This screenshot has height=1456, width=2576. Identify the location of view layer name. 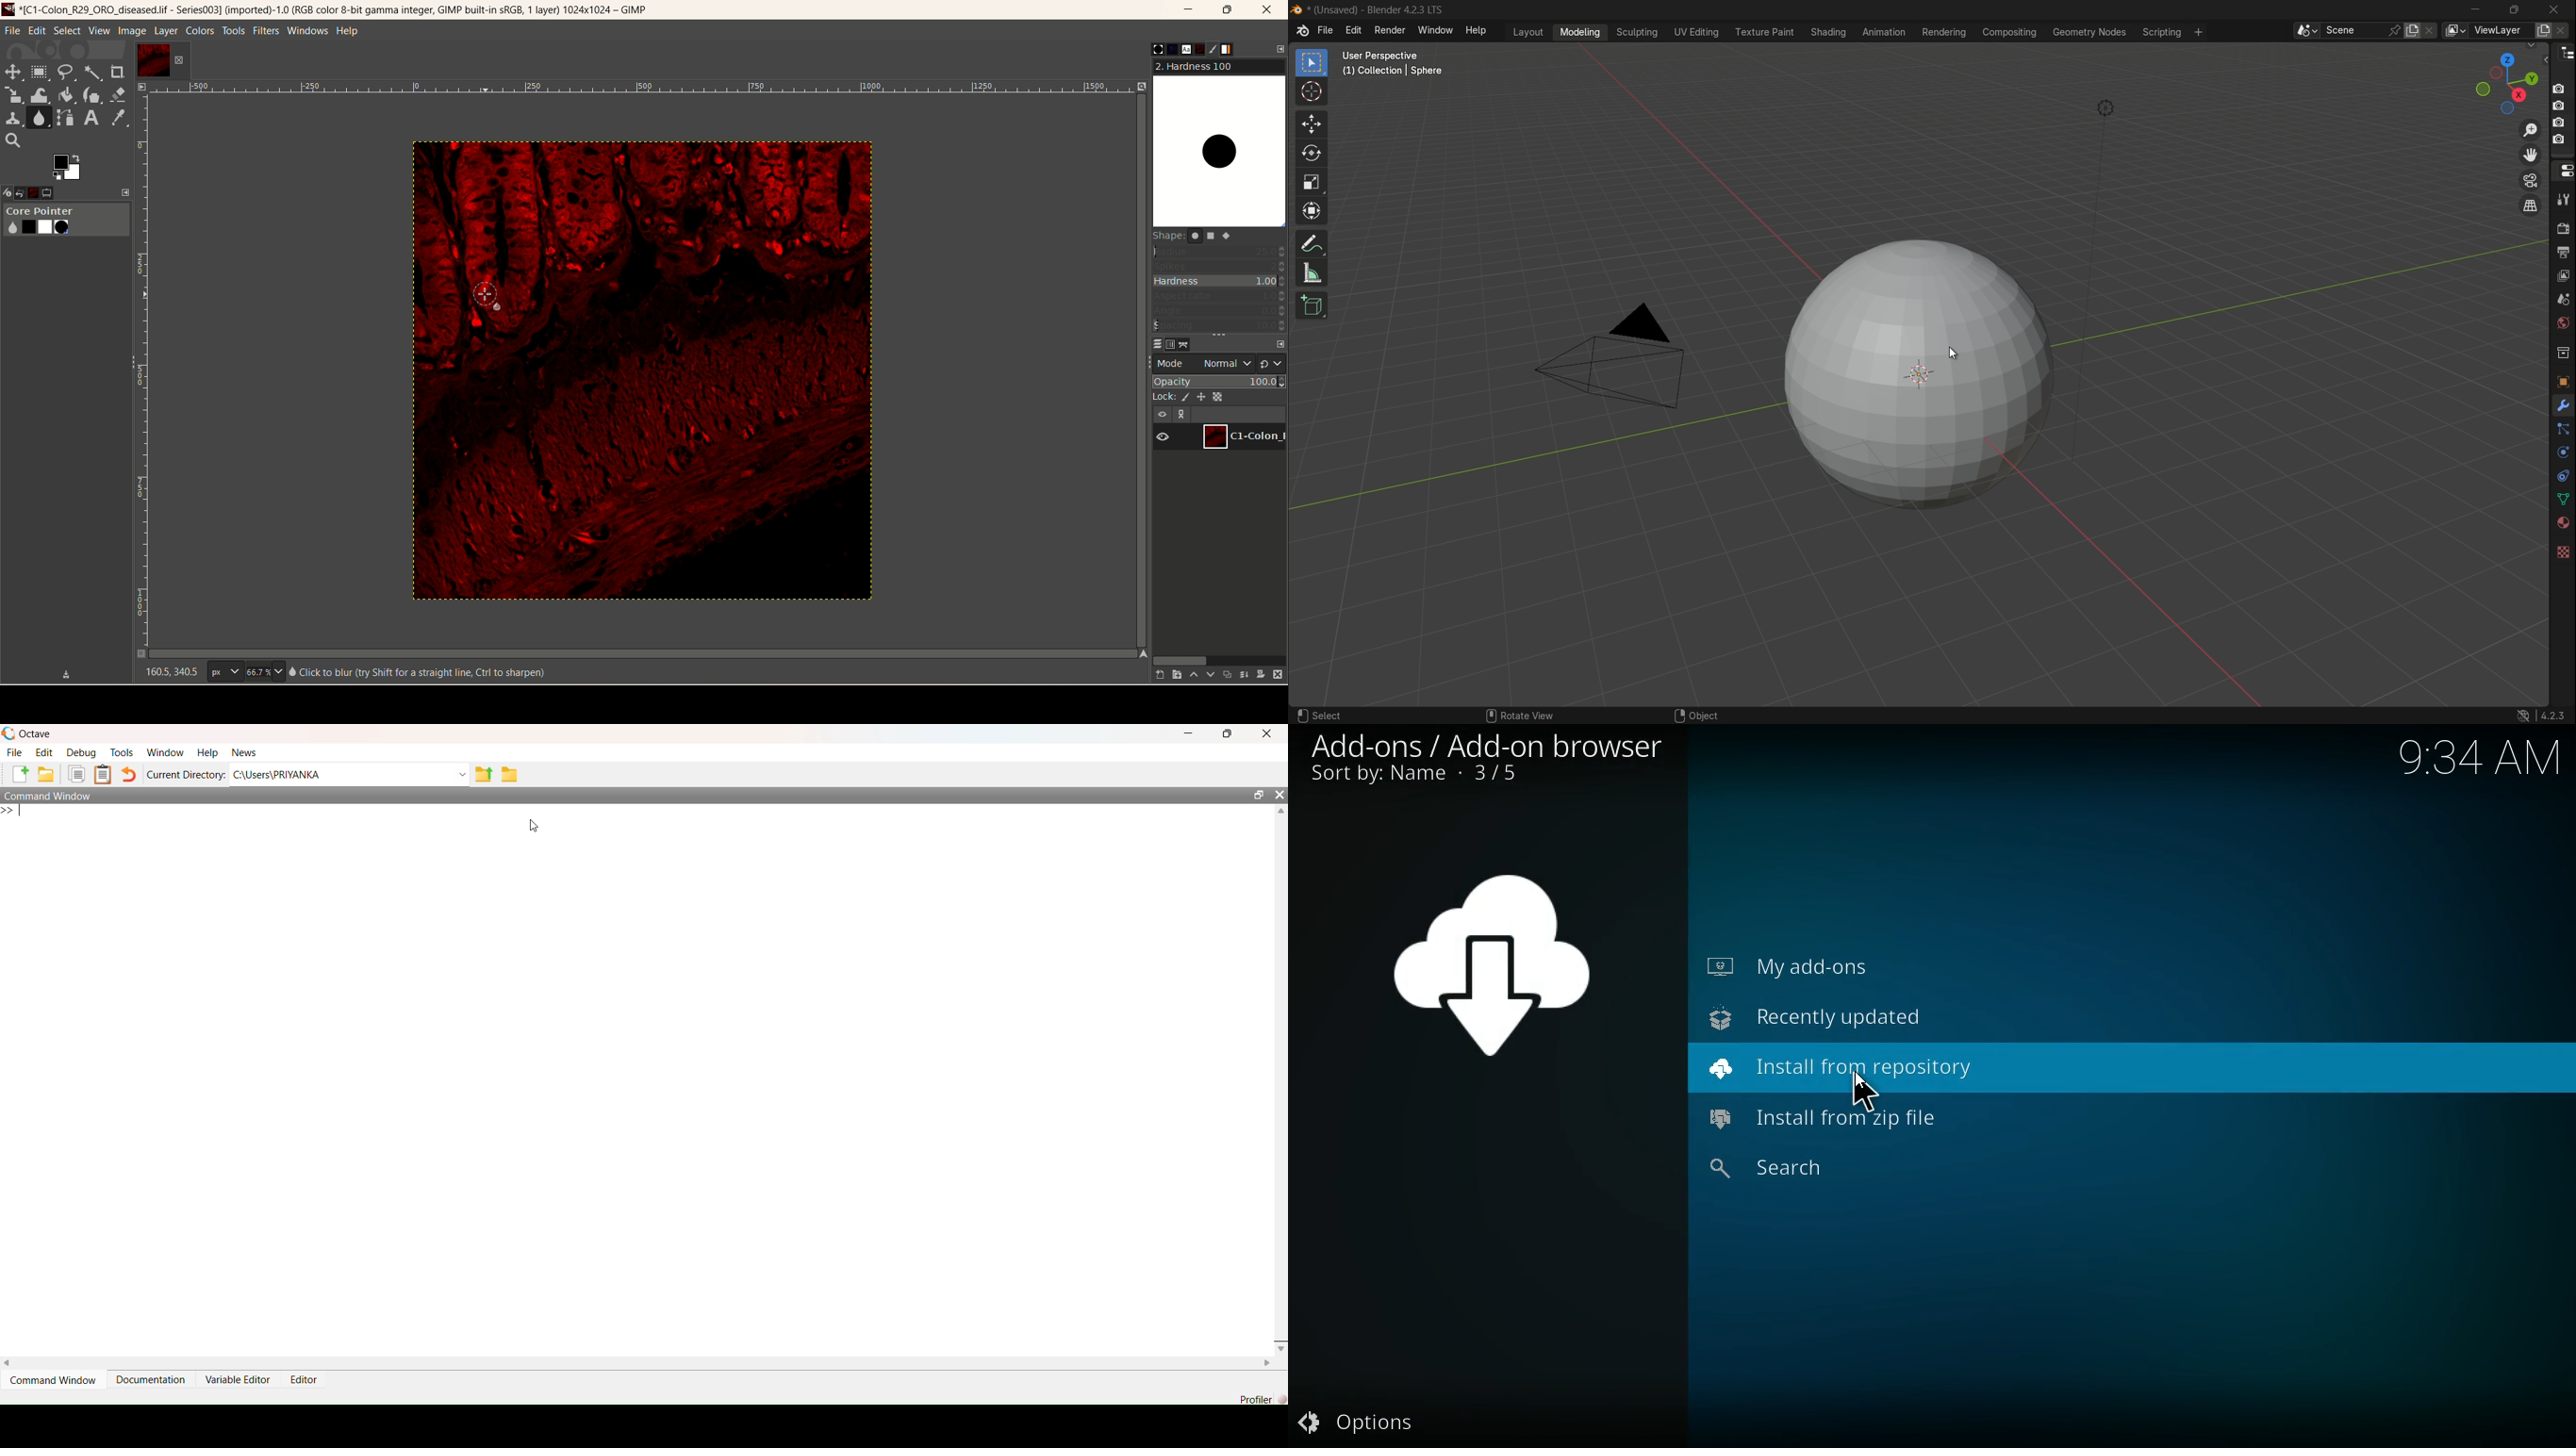
(2503, 32).